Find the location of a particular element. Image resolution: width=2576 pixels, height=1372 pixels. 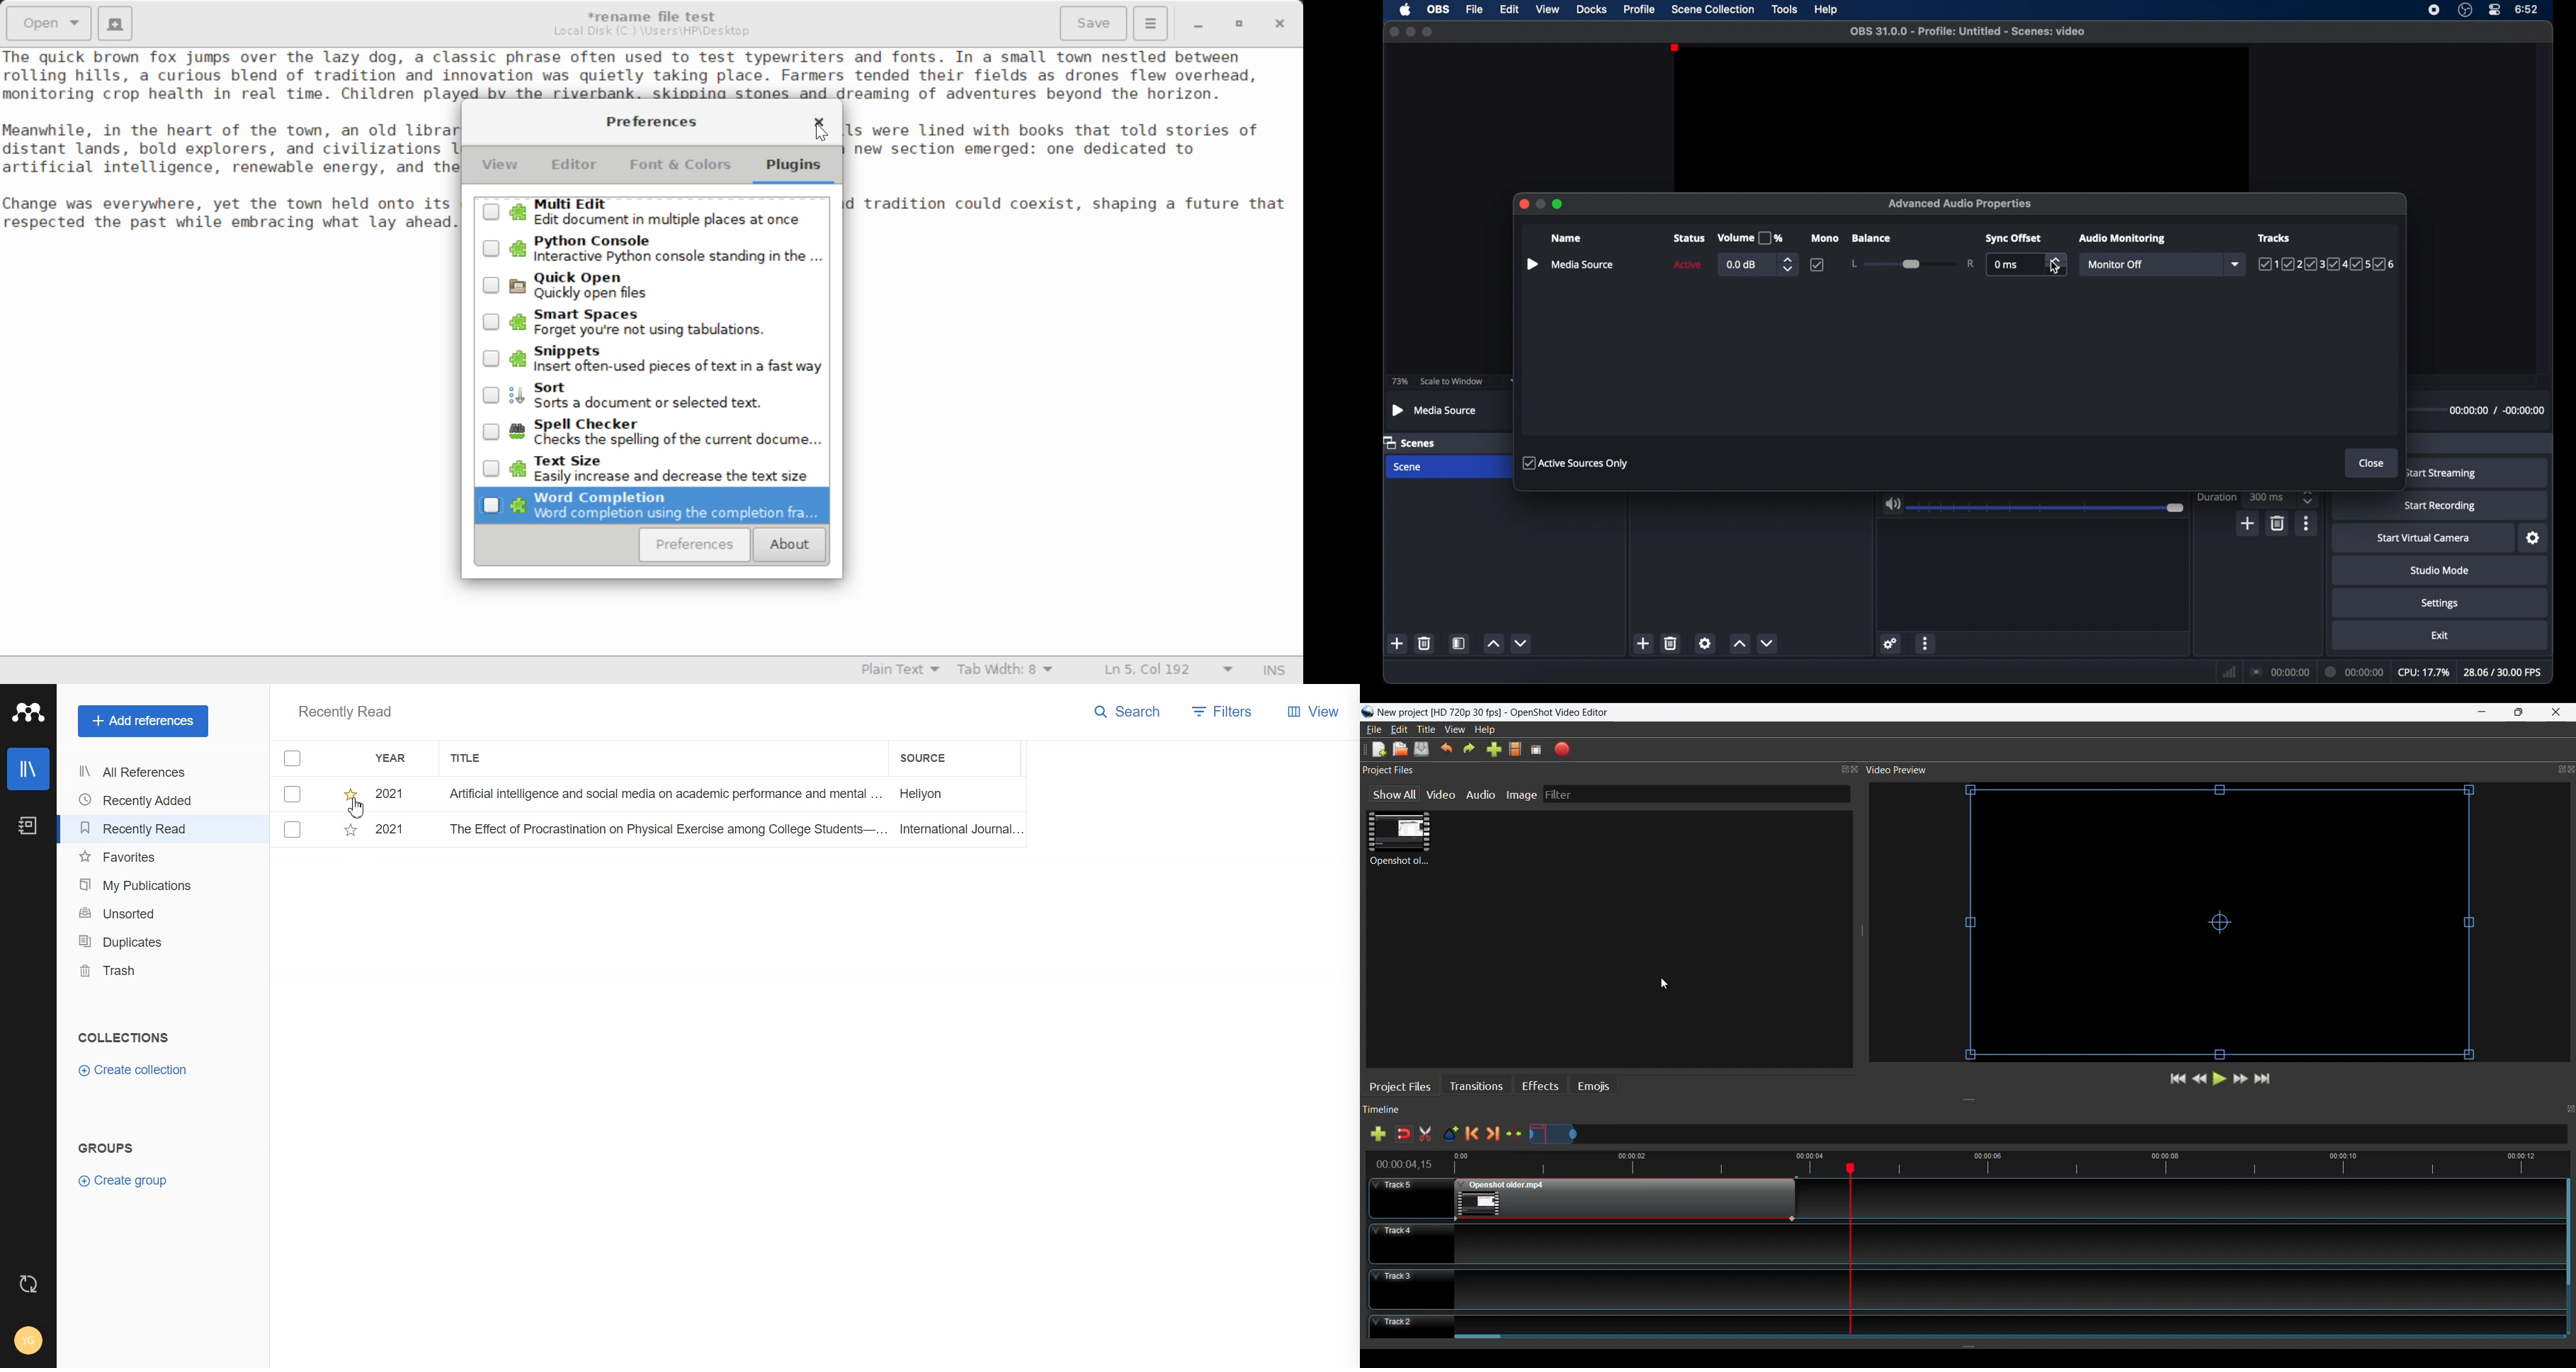

Unselected Smart Spaces is located at coordinates (652, 320).